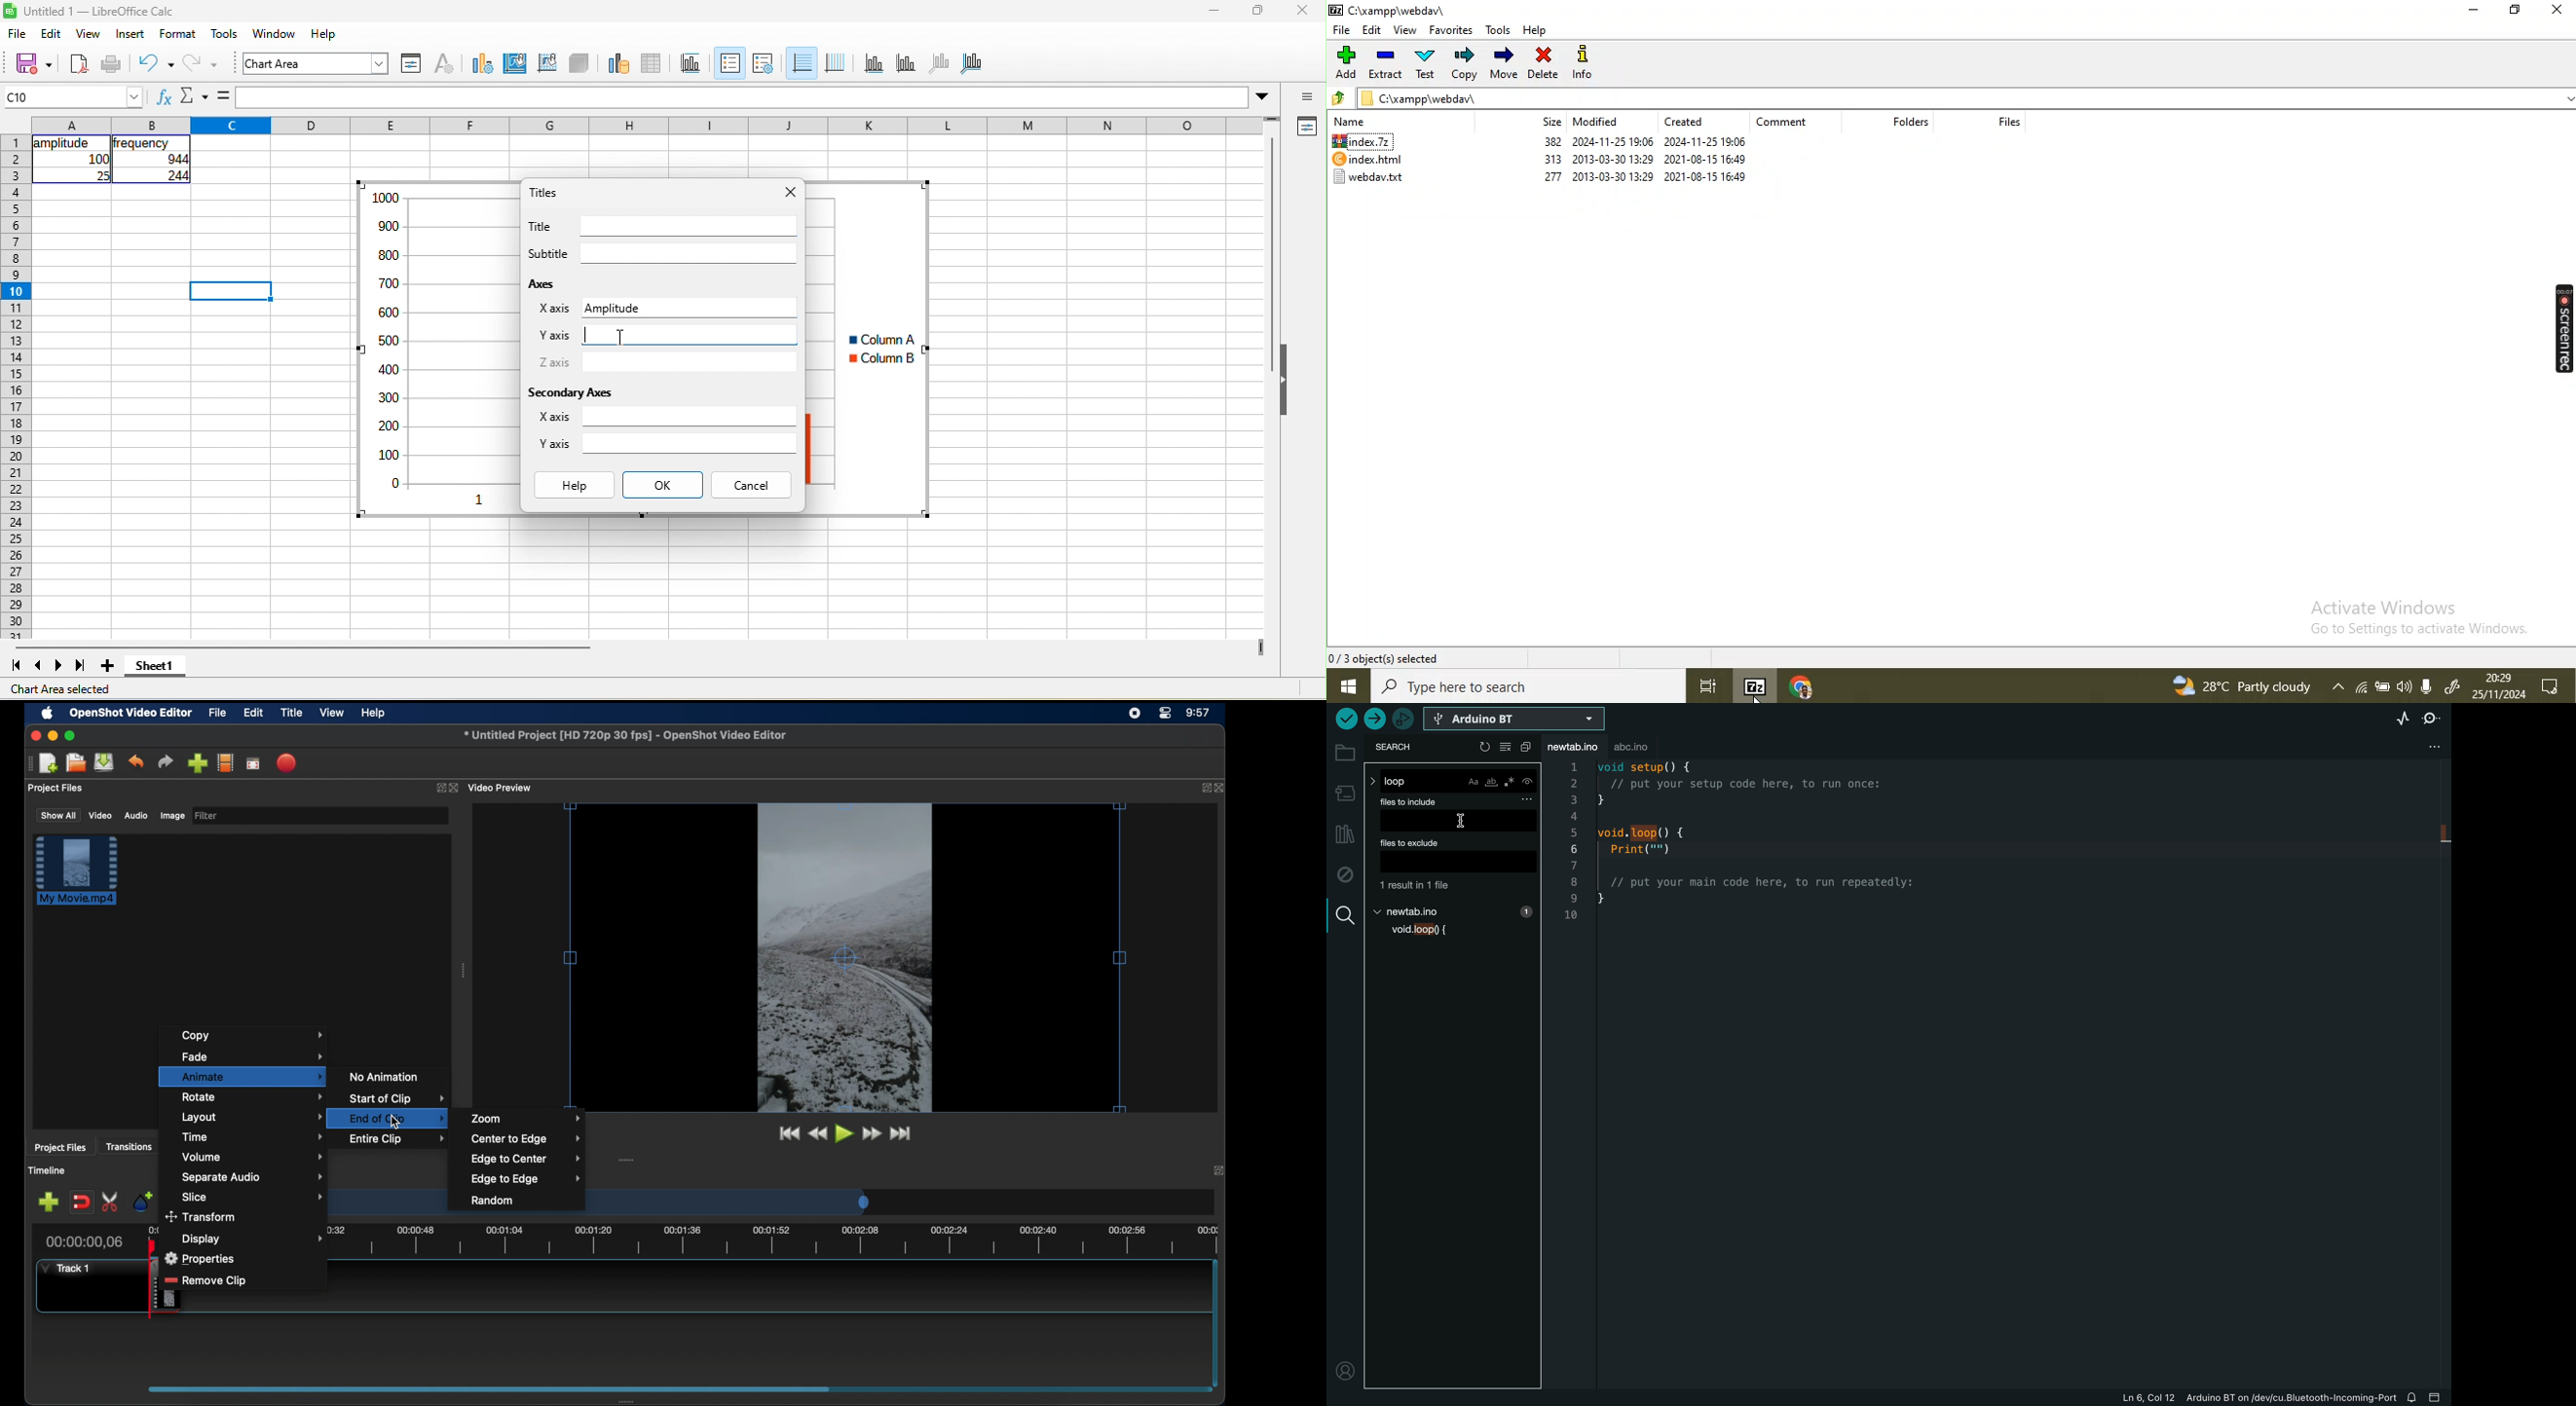  Describe the element at coordinates (647, 125) in the screenshot. I see `column headings` at that location.